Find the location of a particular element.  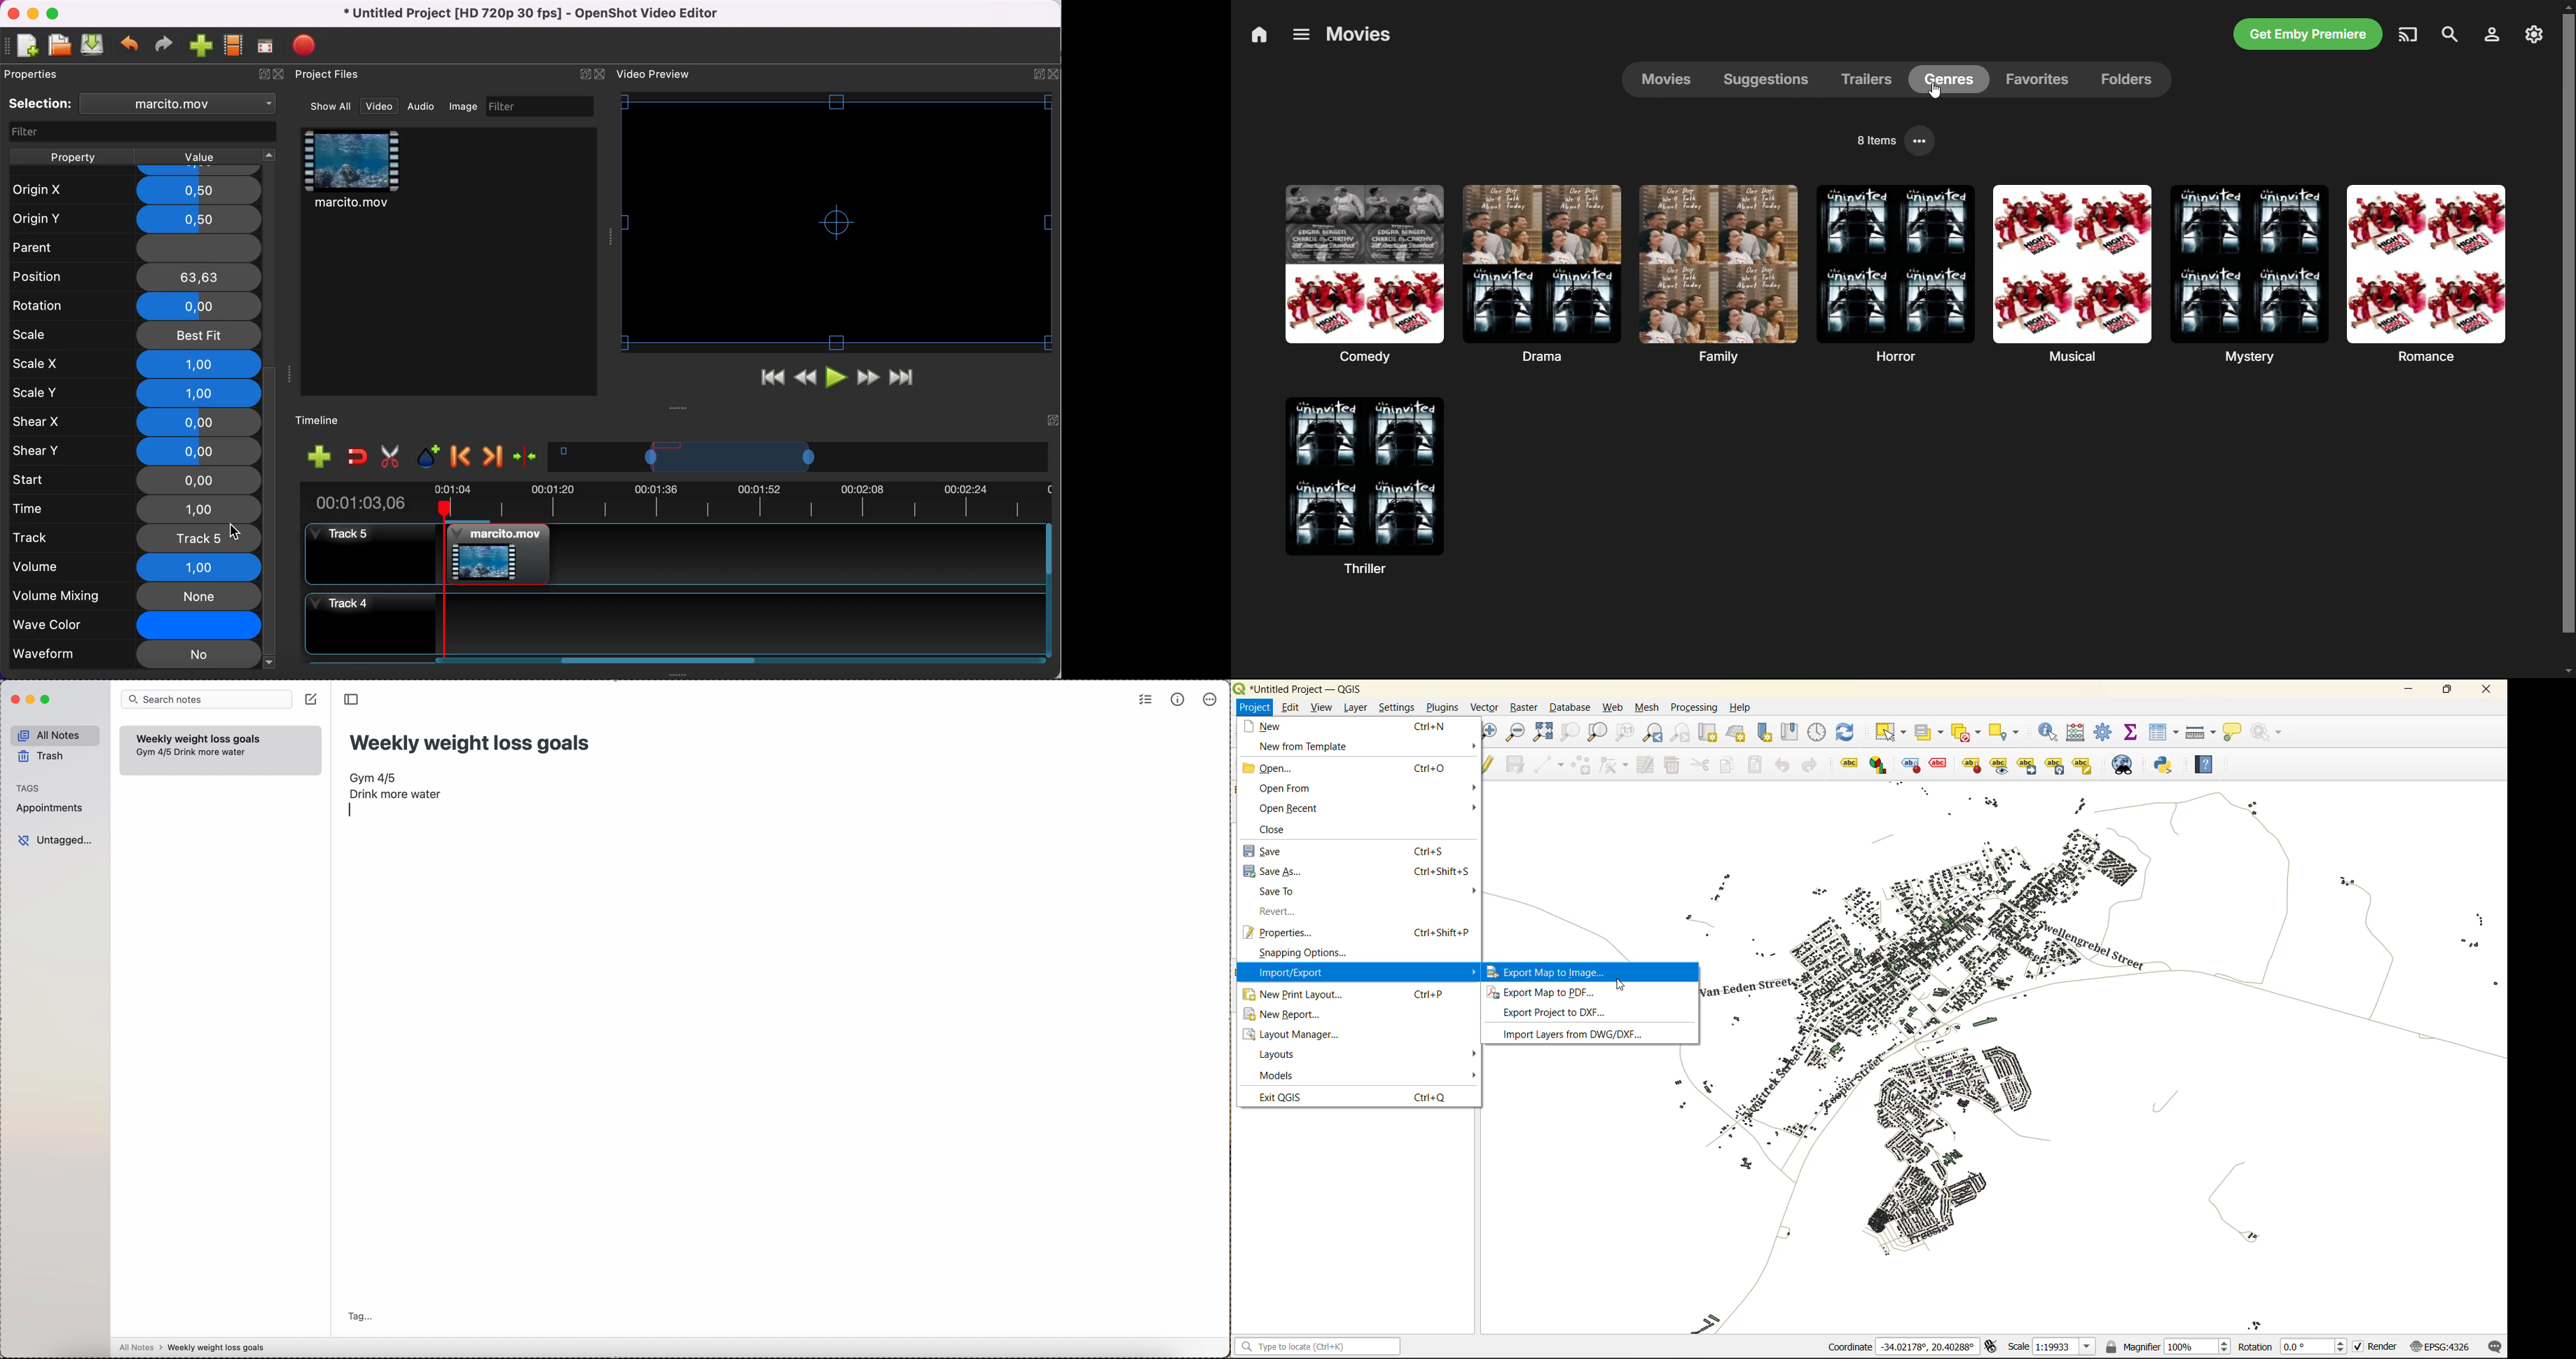

check list is located at coordinates (1144, 700).